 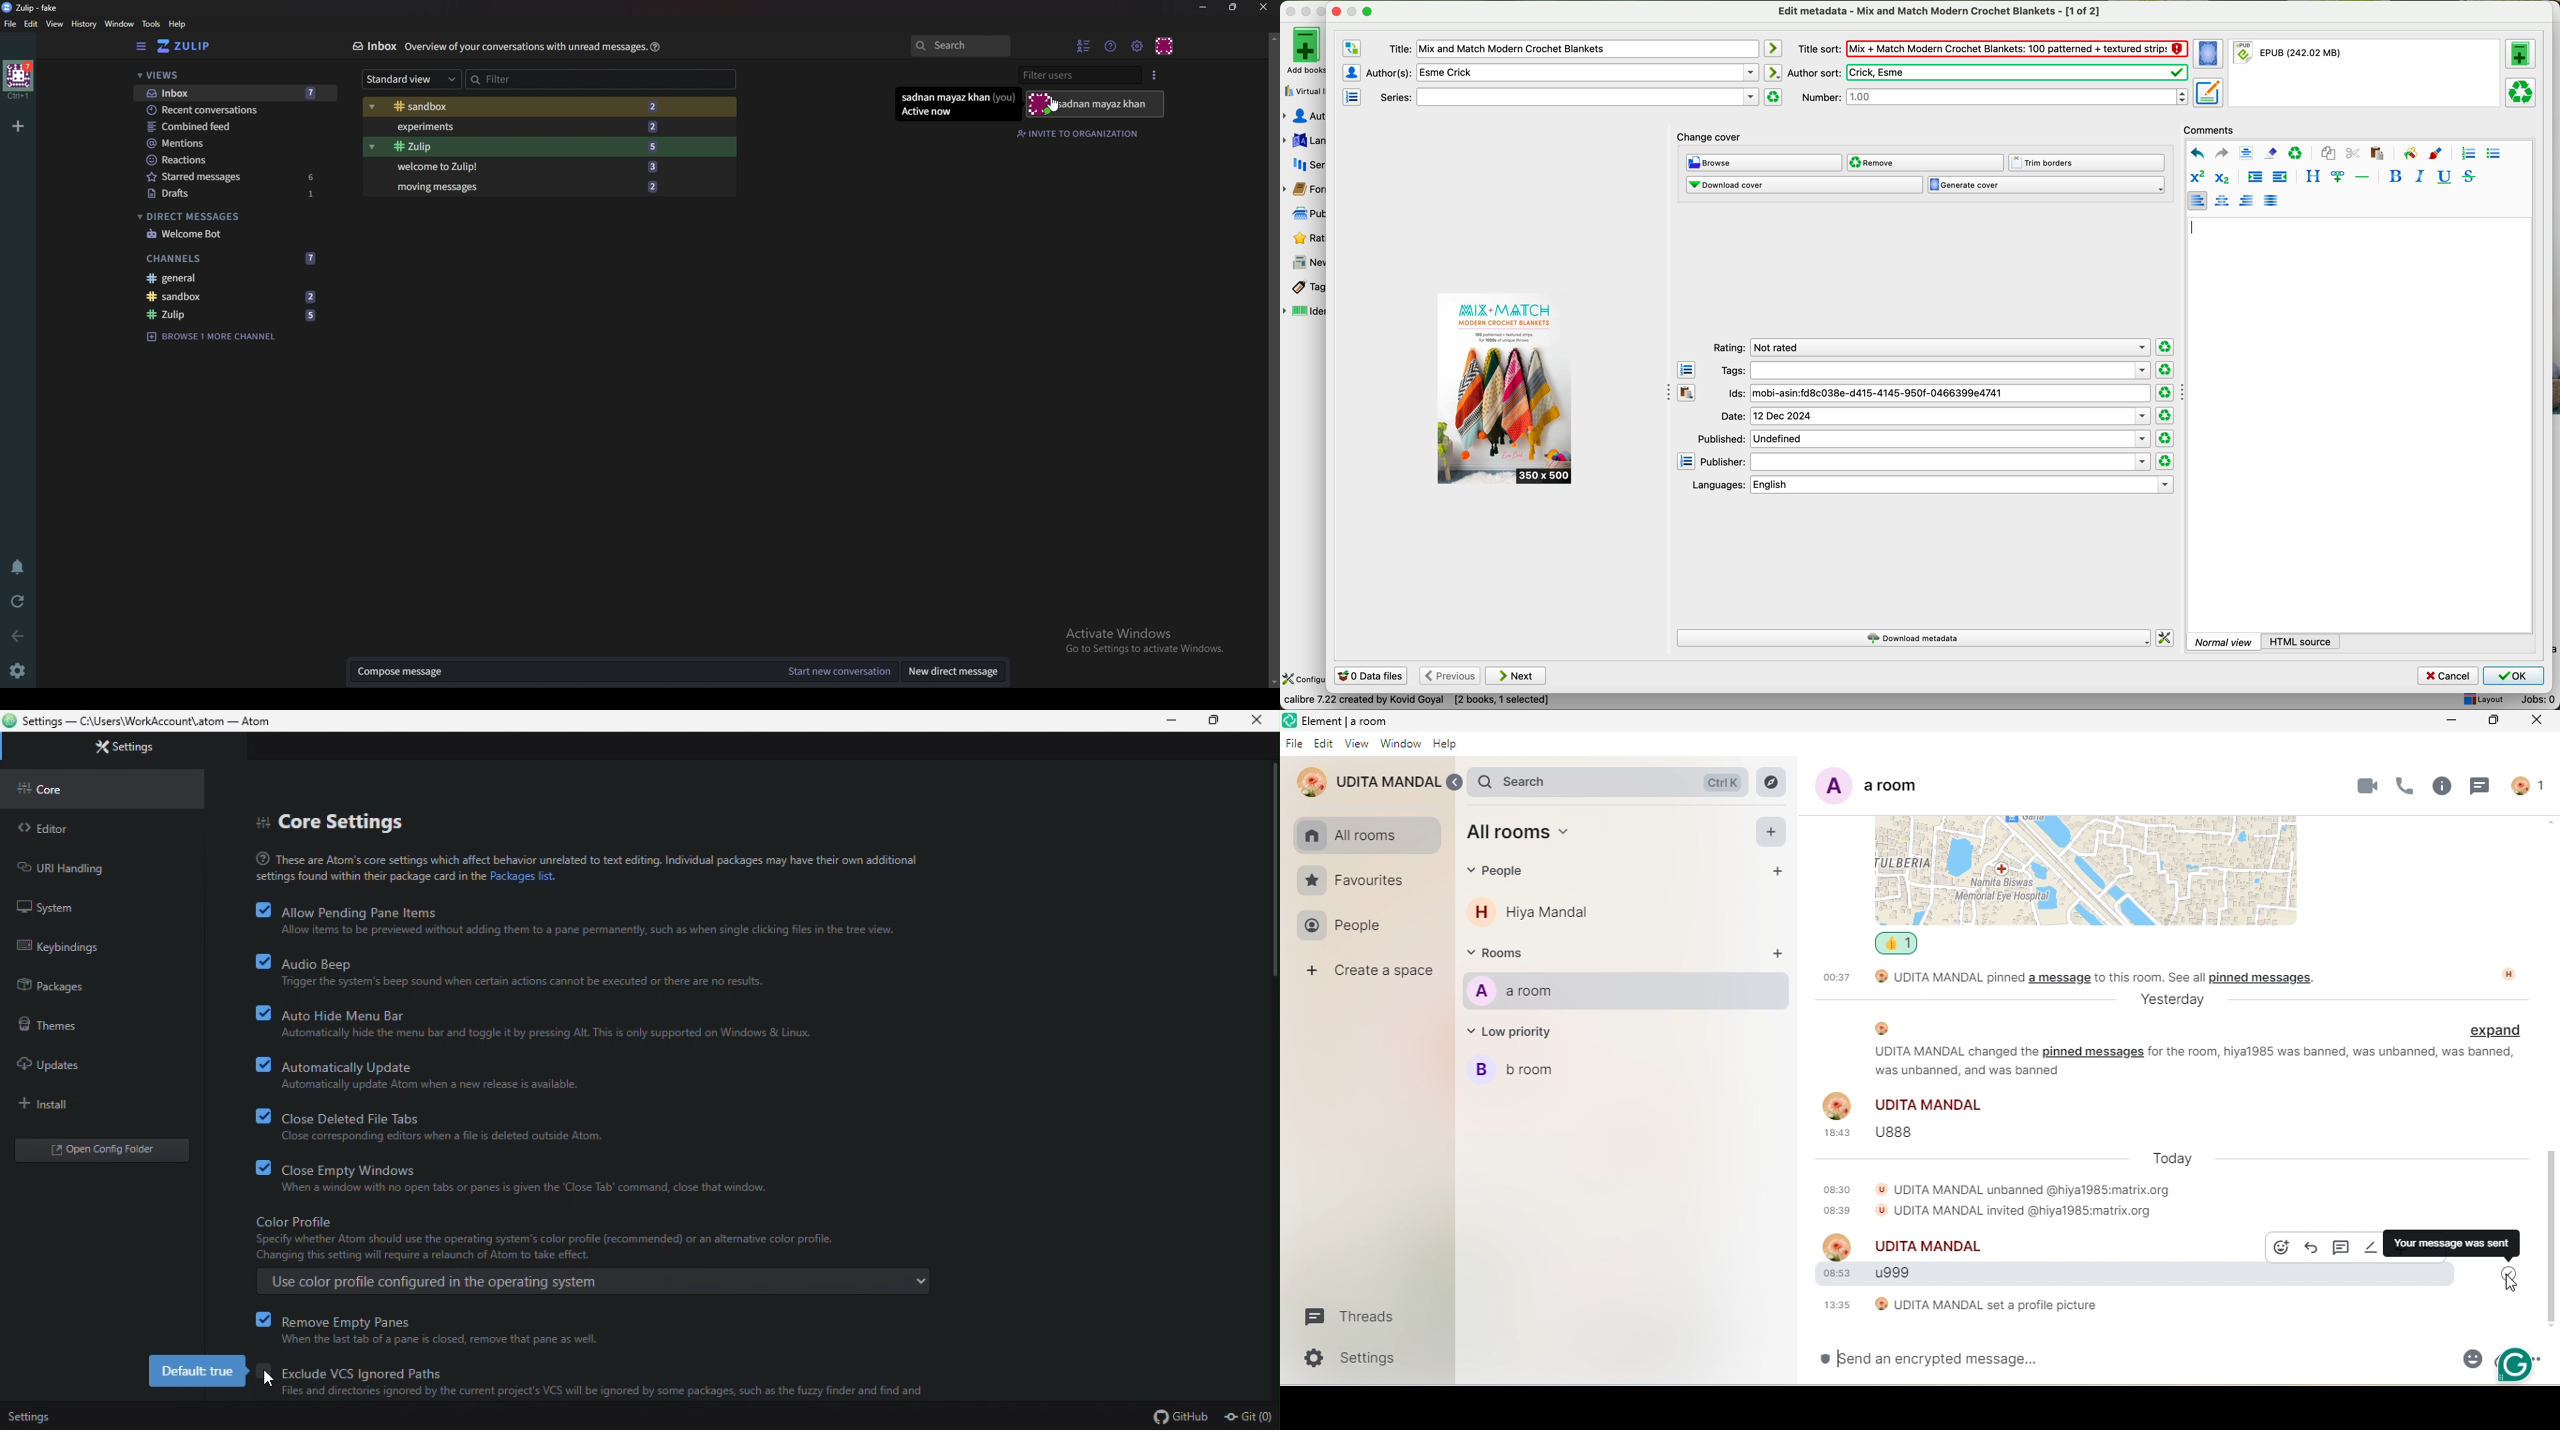 I want to click on Chat Information, so click(x=2442, y=785).